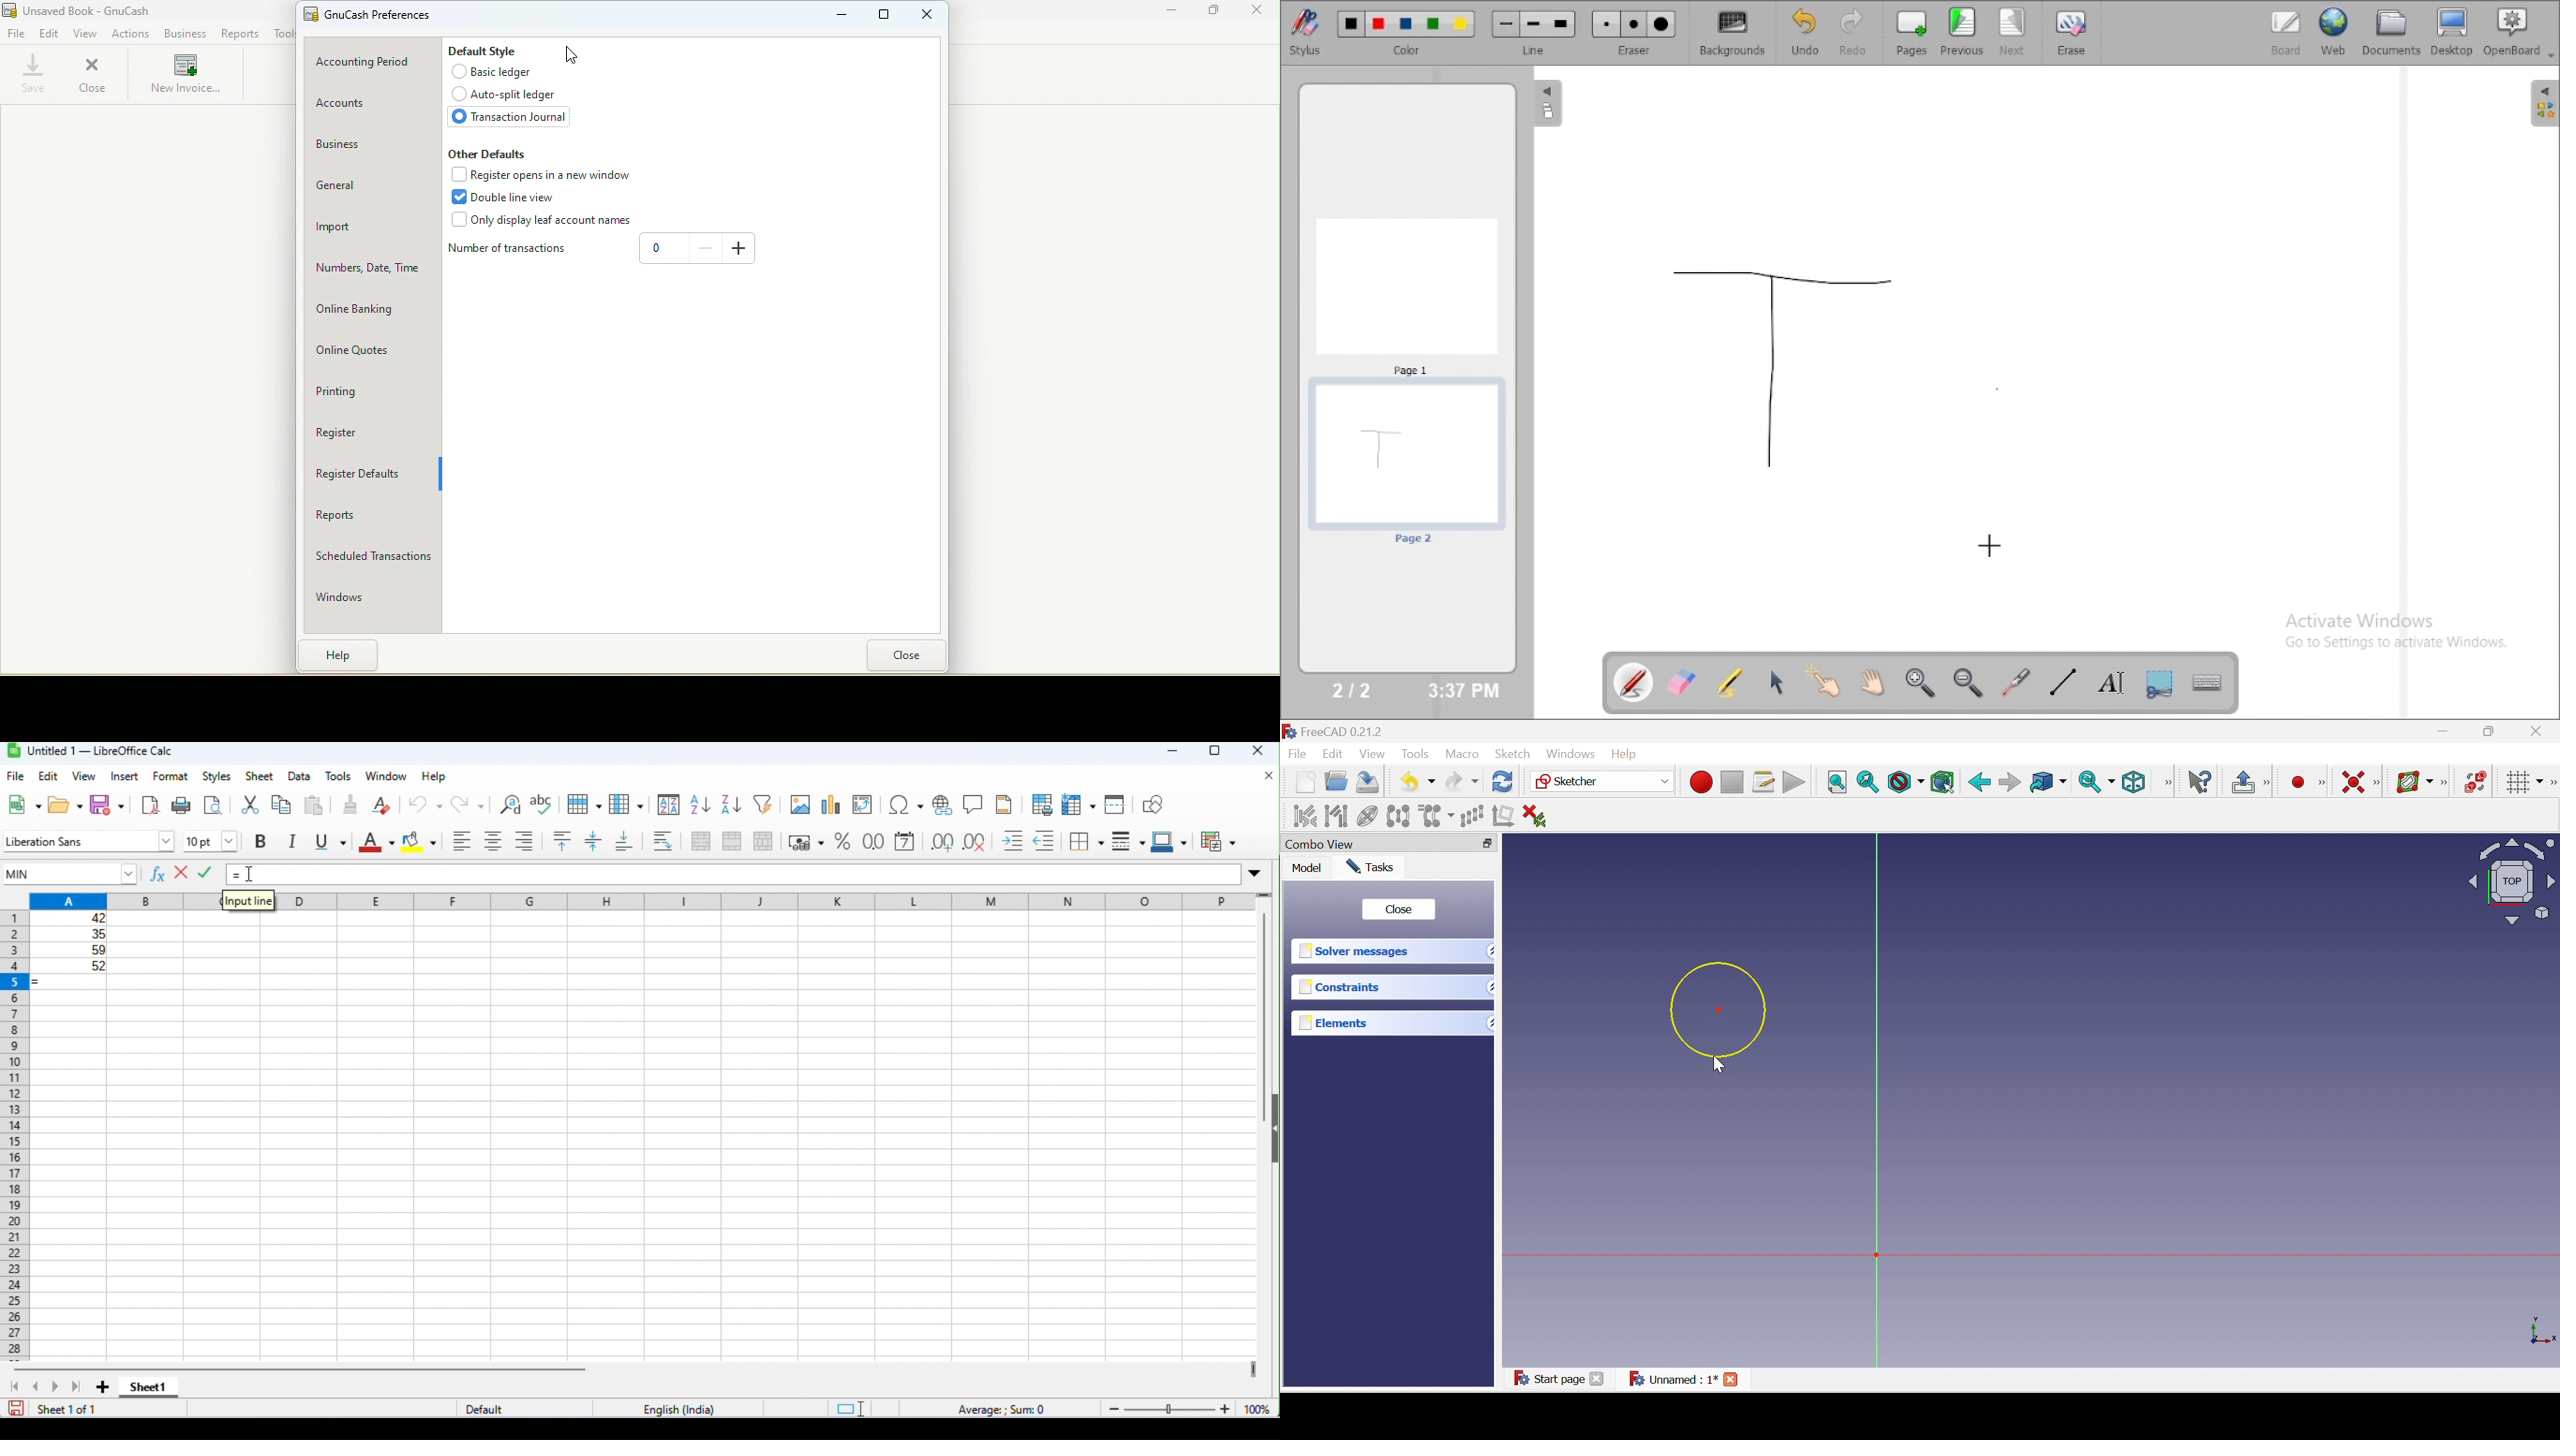 This screenshot has height=1456, width=2576. Describe the element at coordinates (16, 34) in the screenshot. I see `File ` at that location.